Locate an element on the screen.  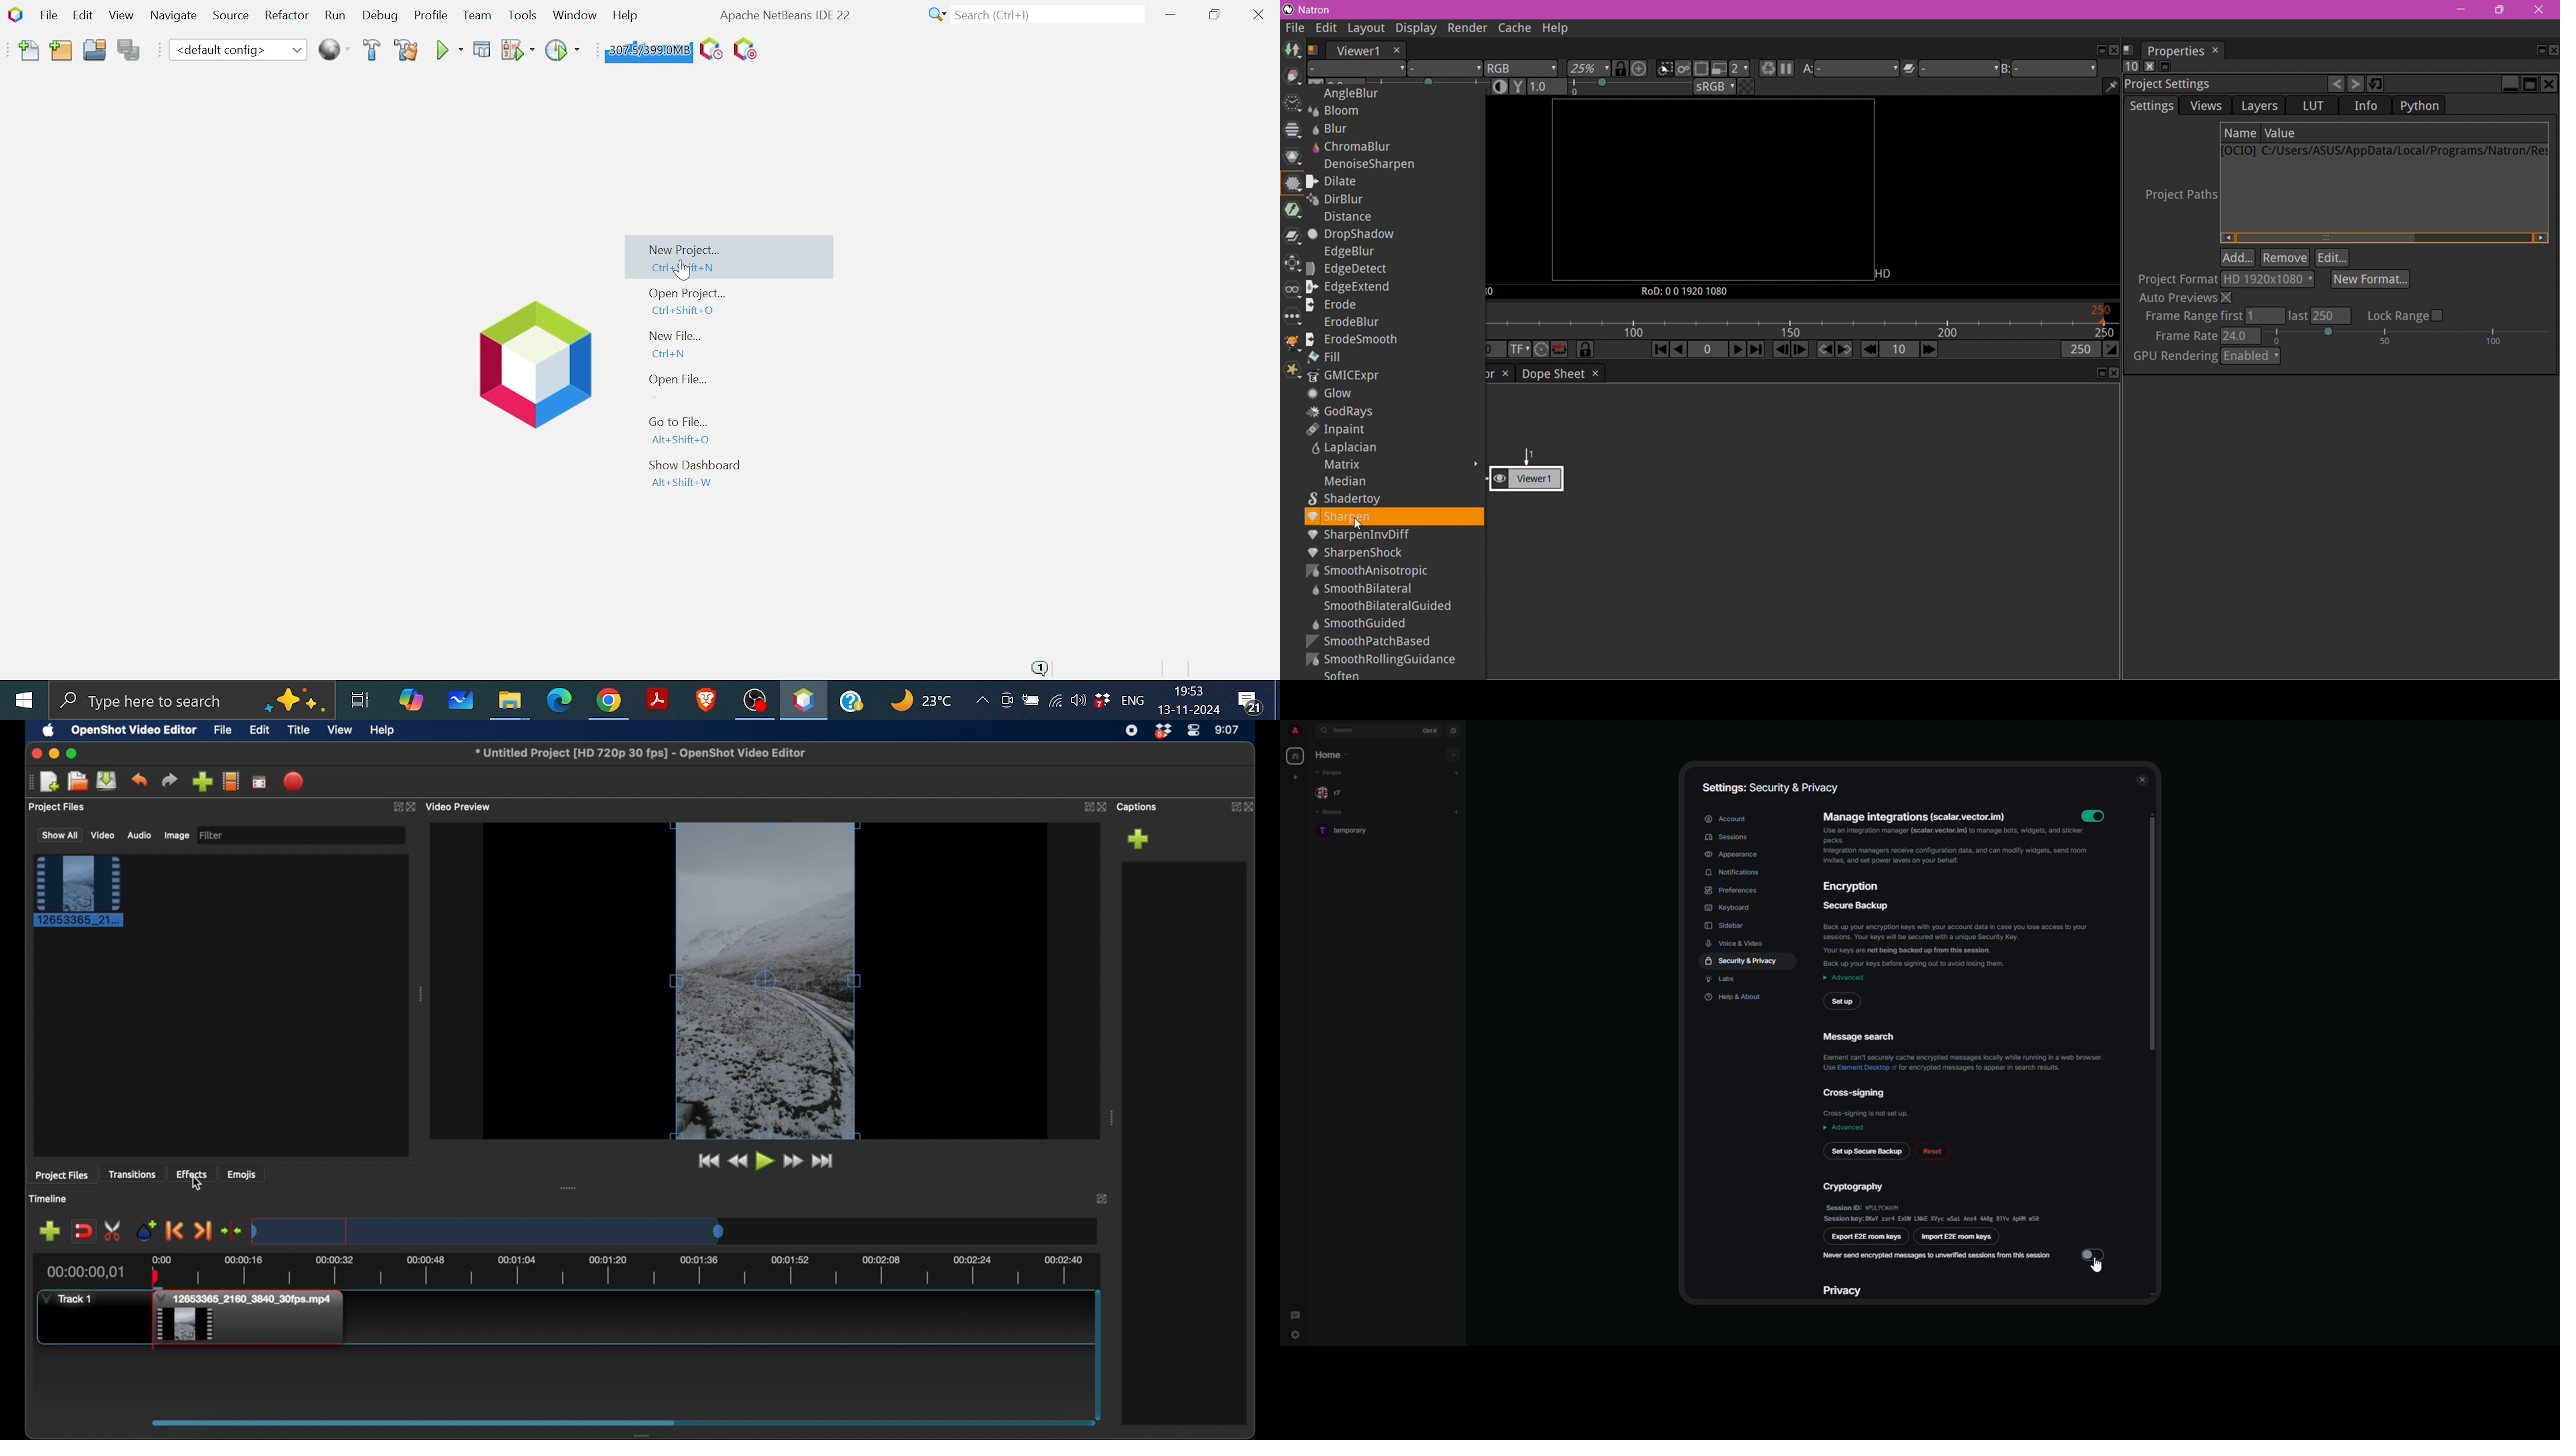
previous marker is located at coordinates (175, 1231).